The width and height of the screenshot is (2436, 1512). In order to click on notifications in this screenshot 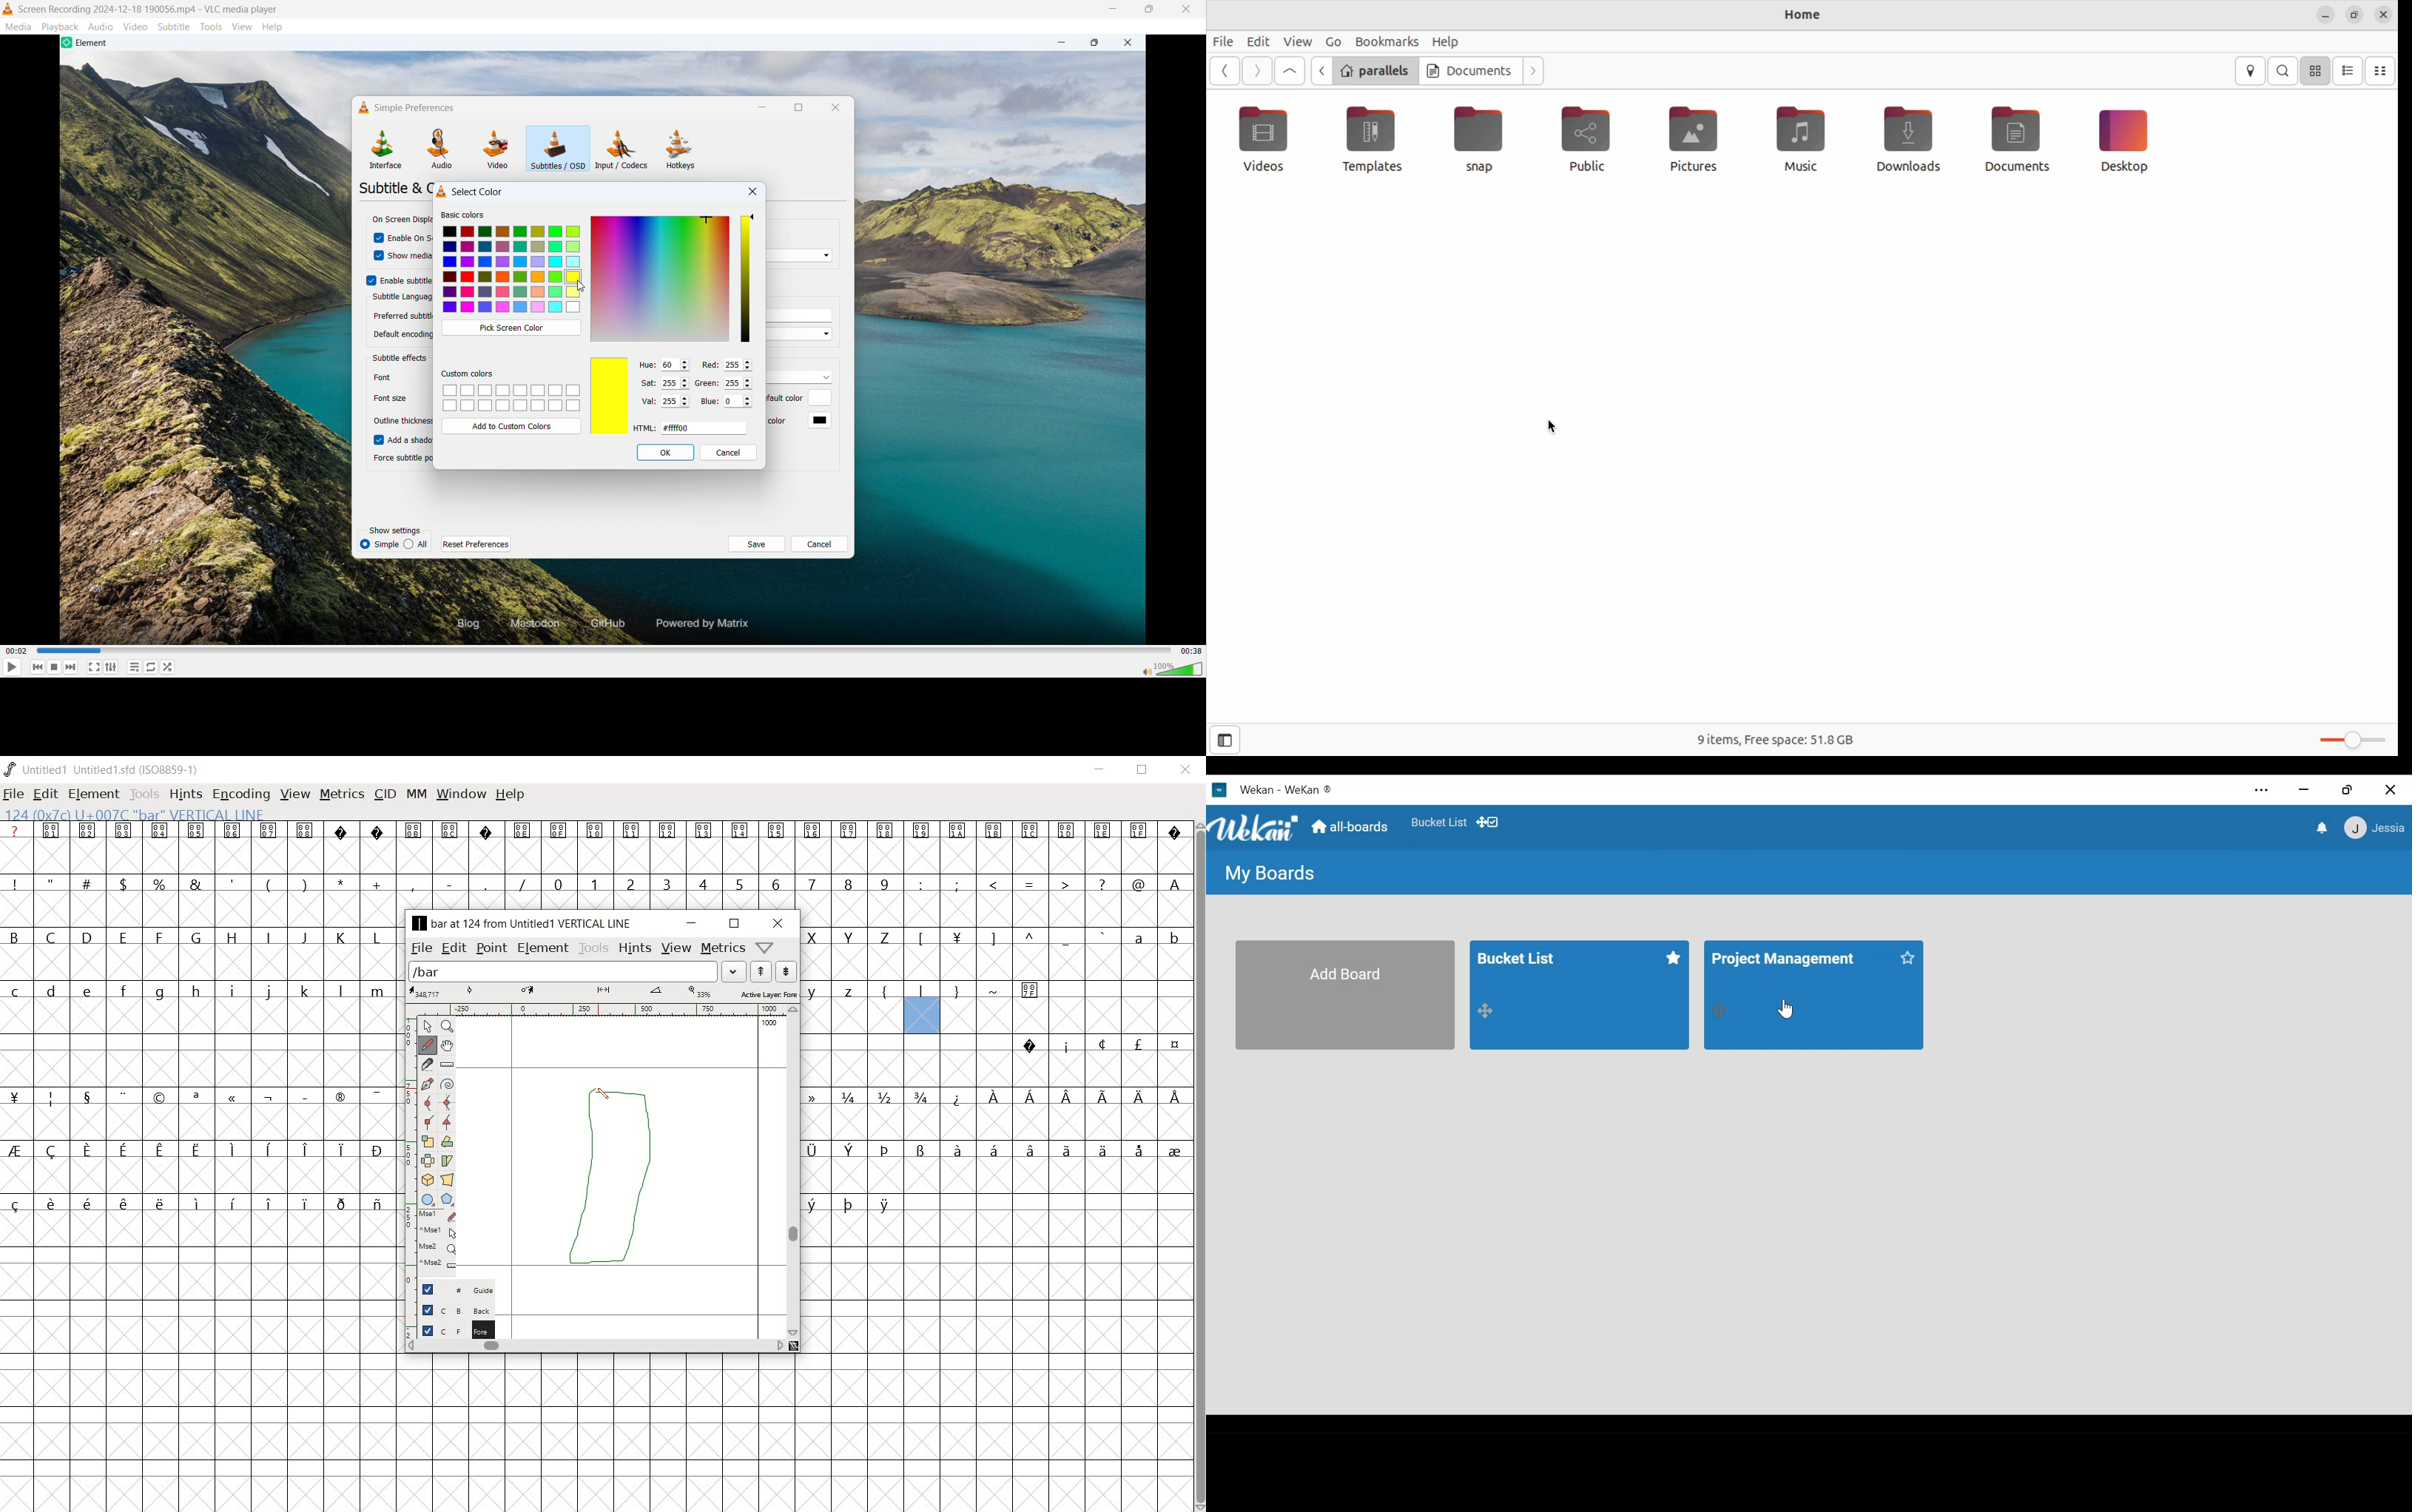, I will do `click(2320, 829)`.